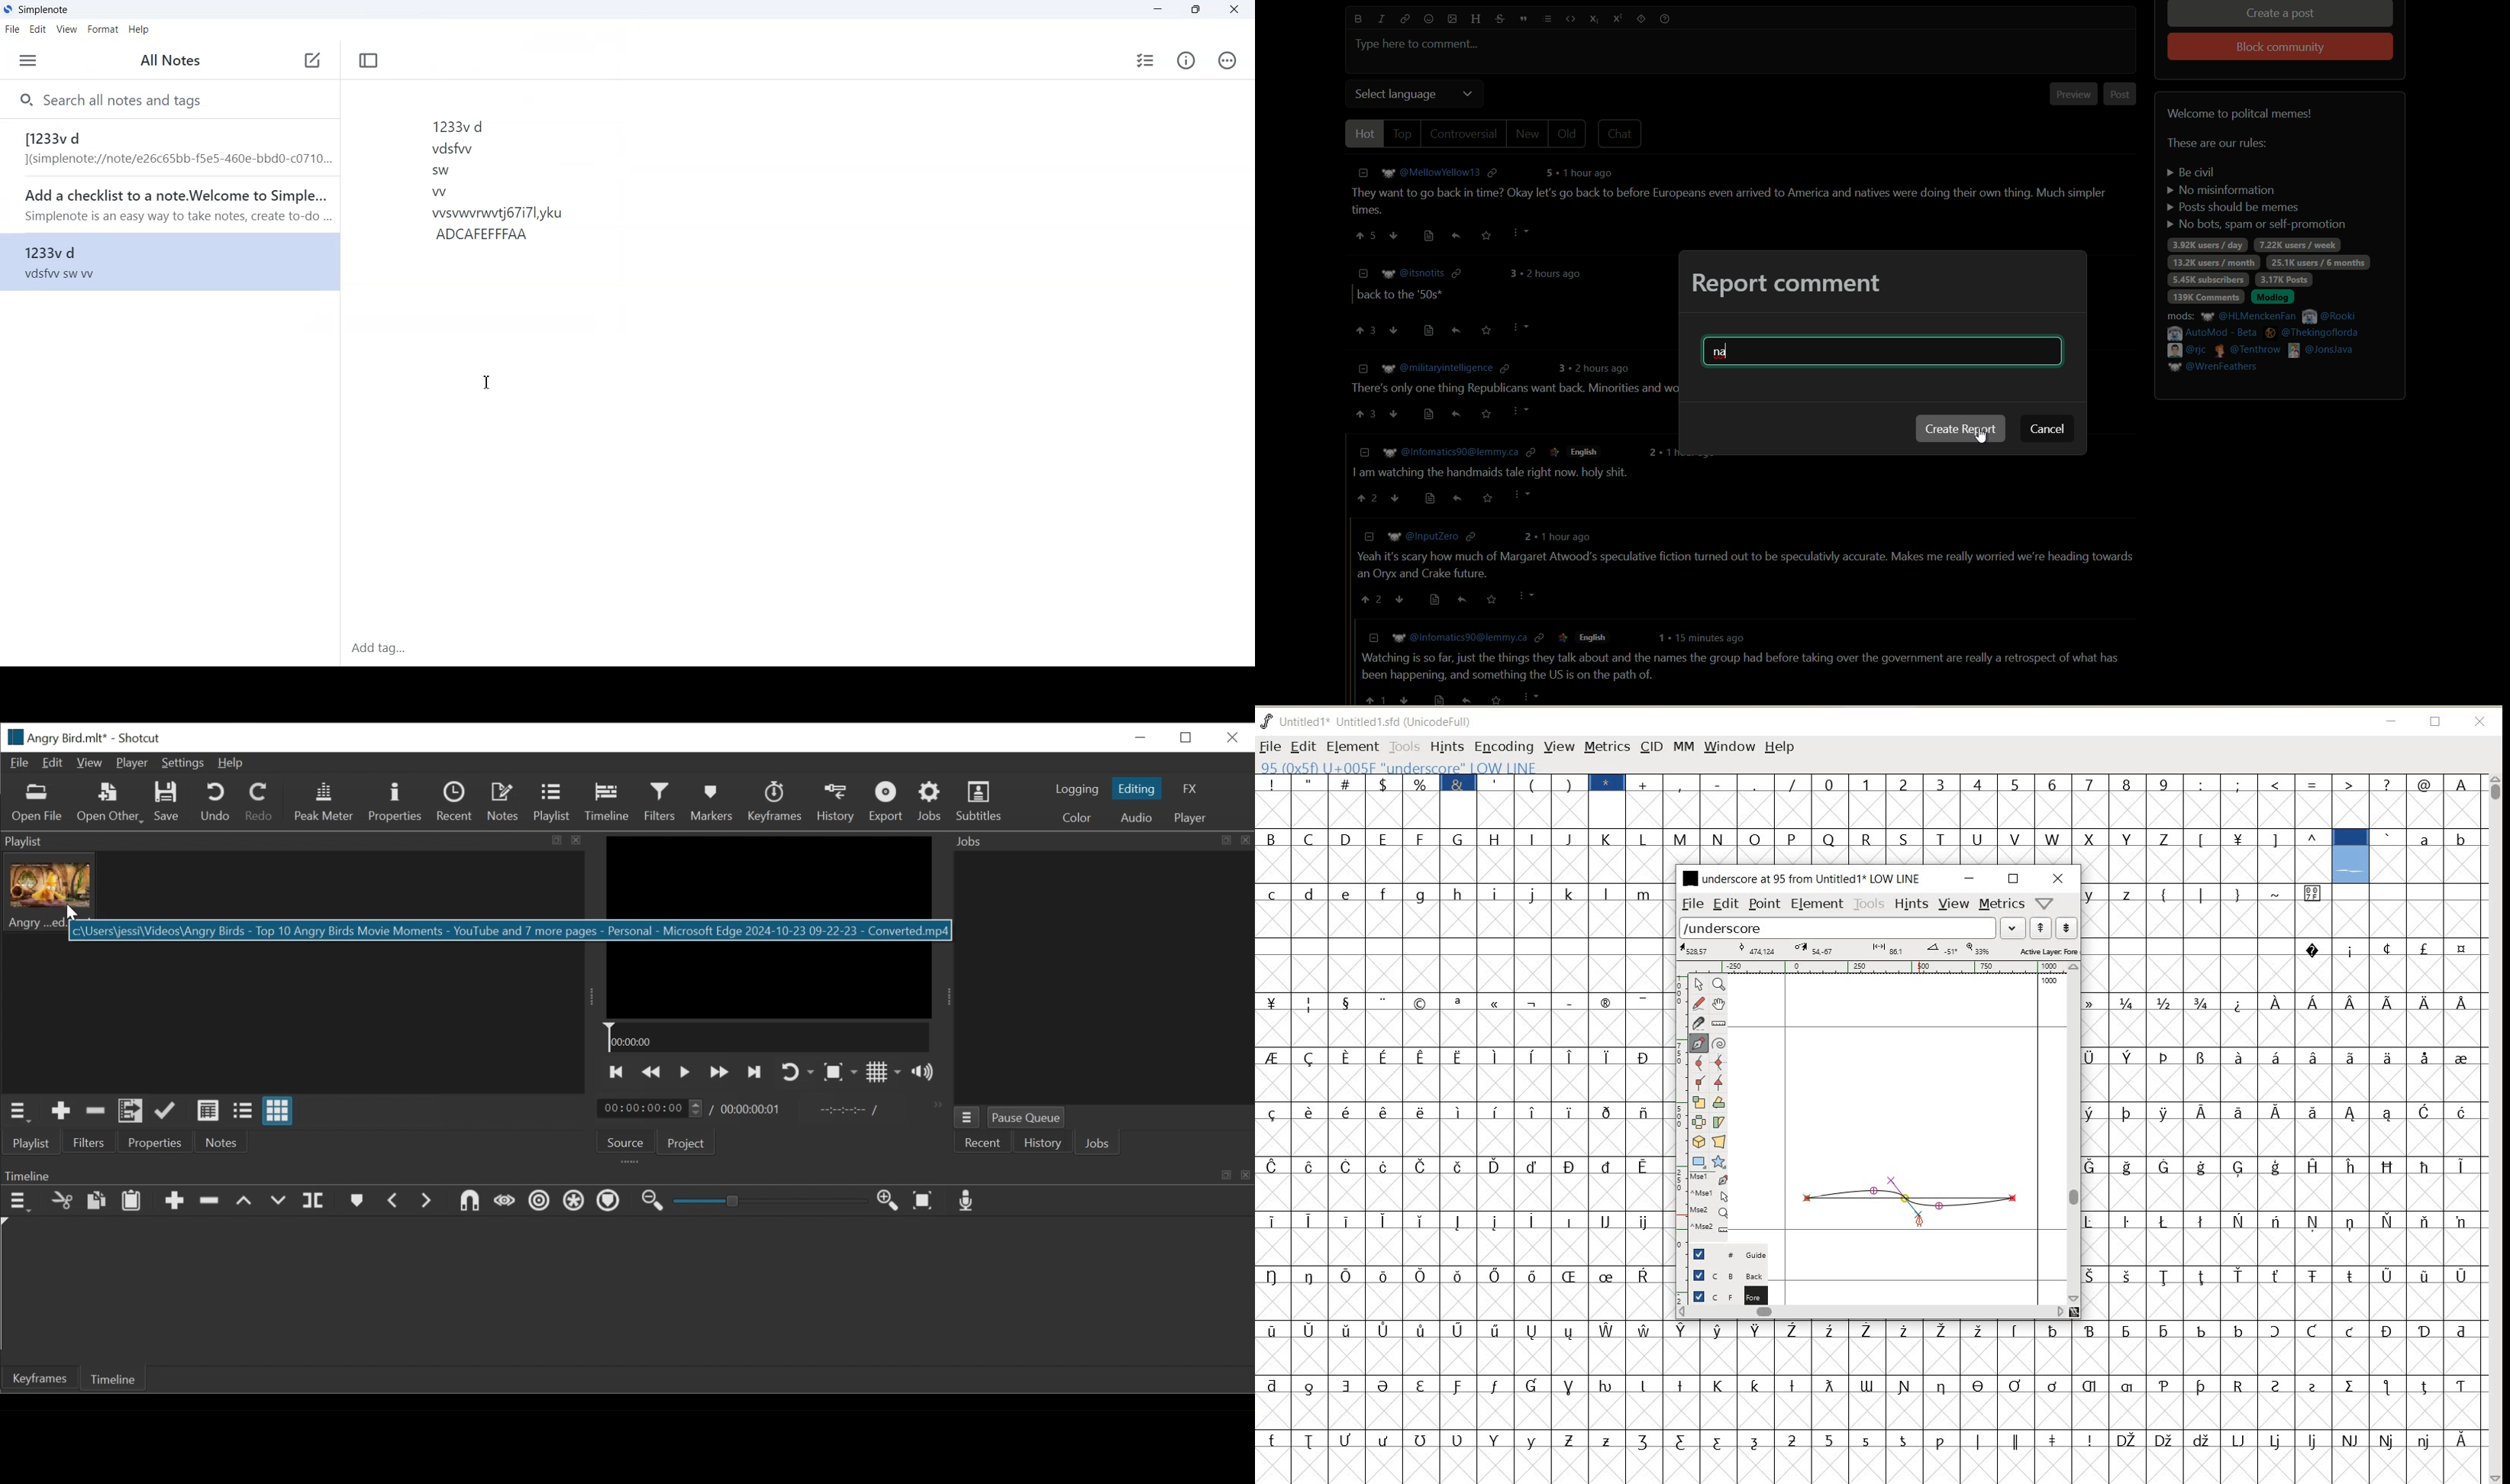 The height and width of the screenshot is (1484, 2520). What do you see at coordinates (837, 804) in the screenshot?
I see `History` at bounding box center [837, 804].